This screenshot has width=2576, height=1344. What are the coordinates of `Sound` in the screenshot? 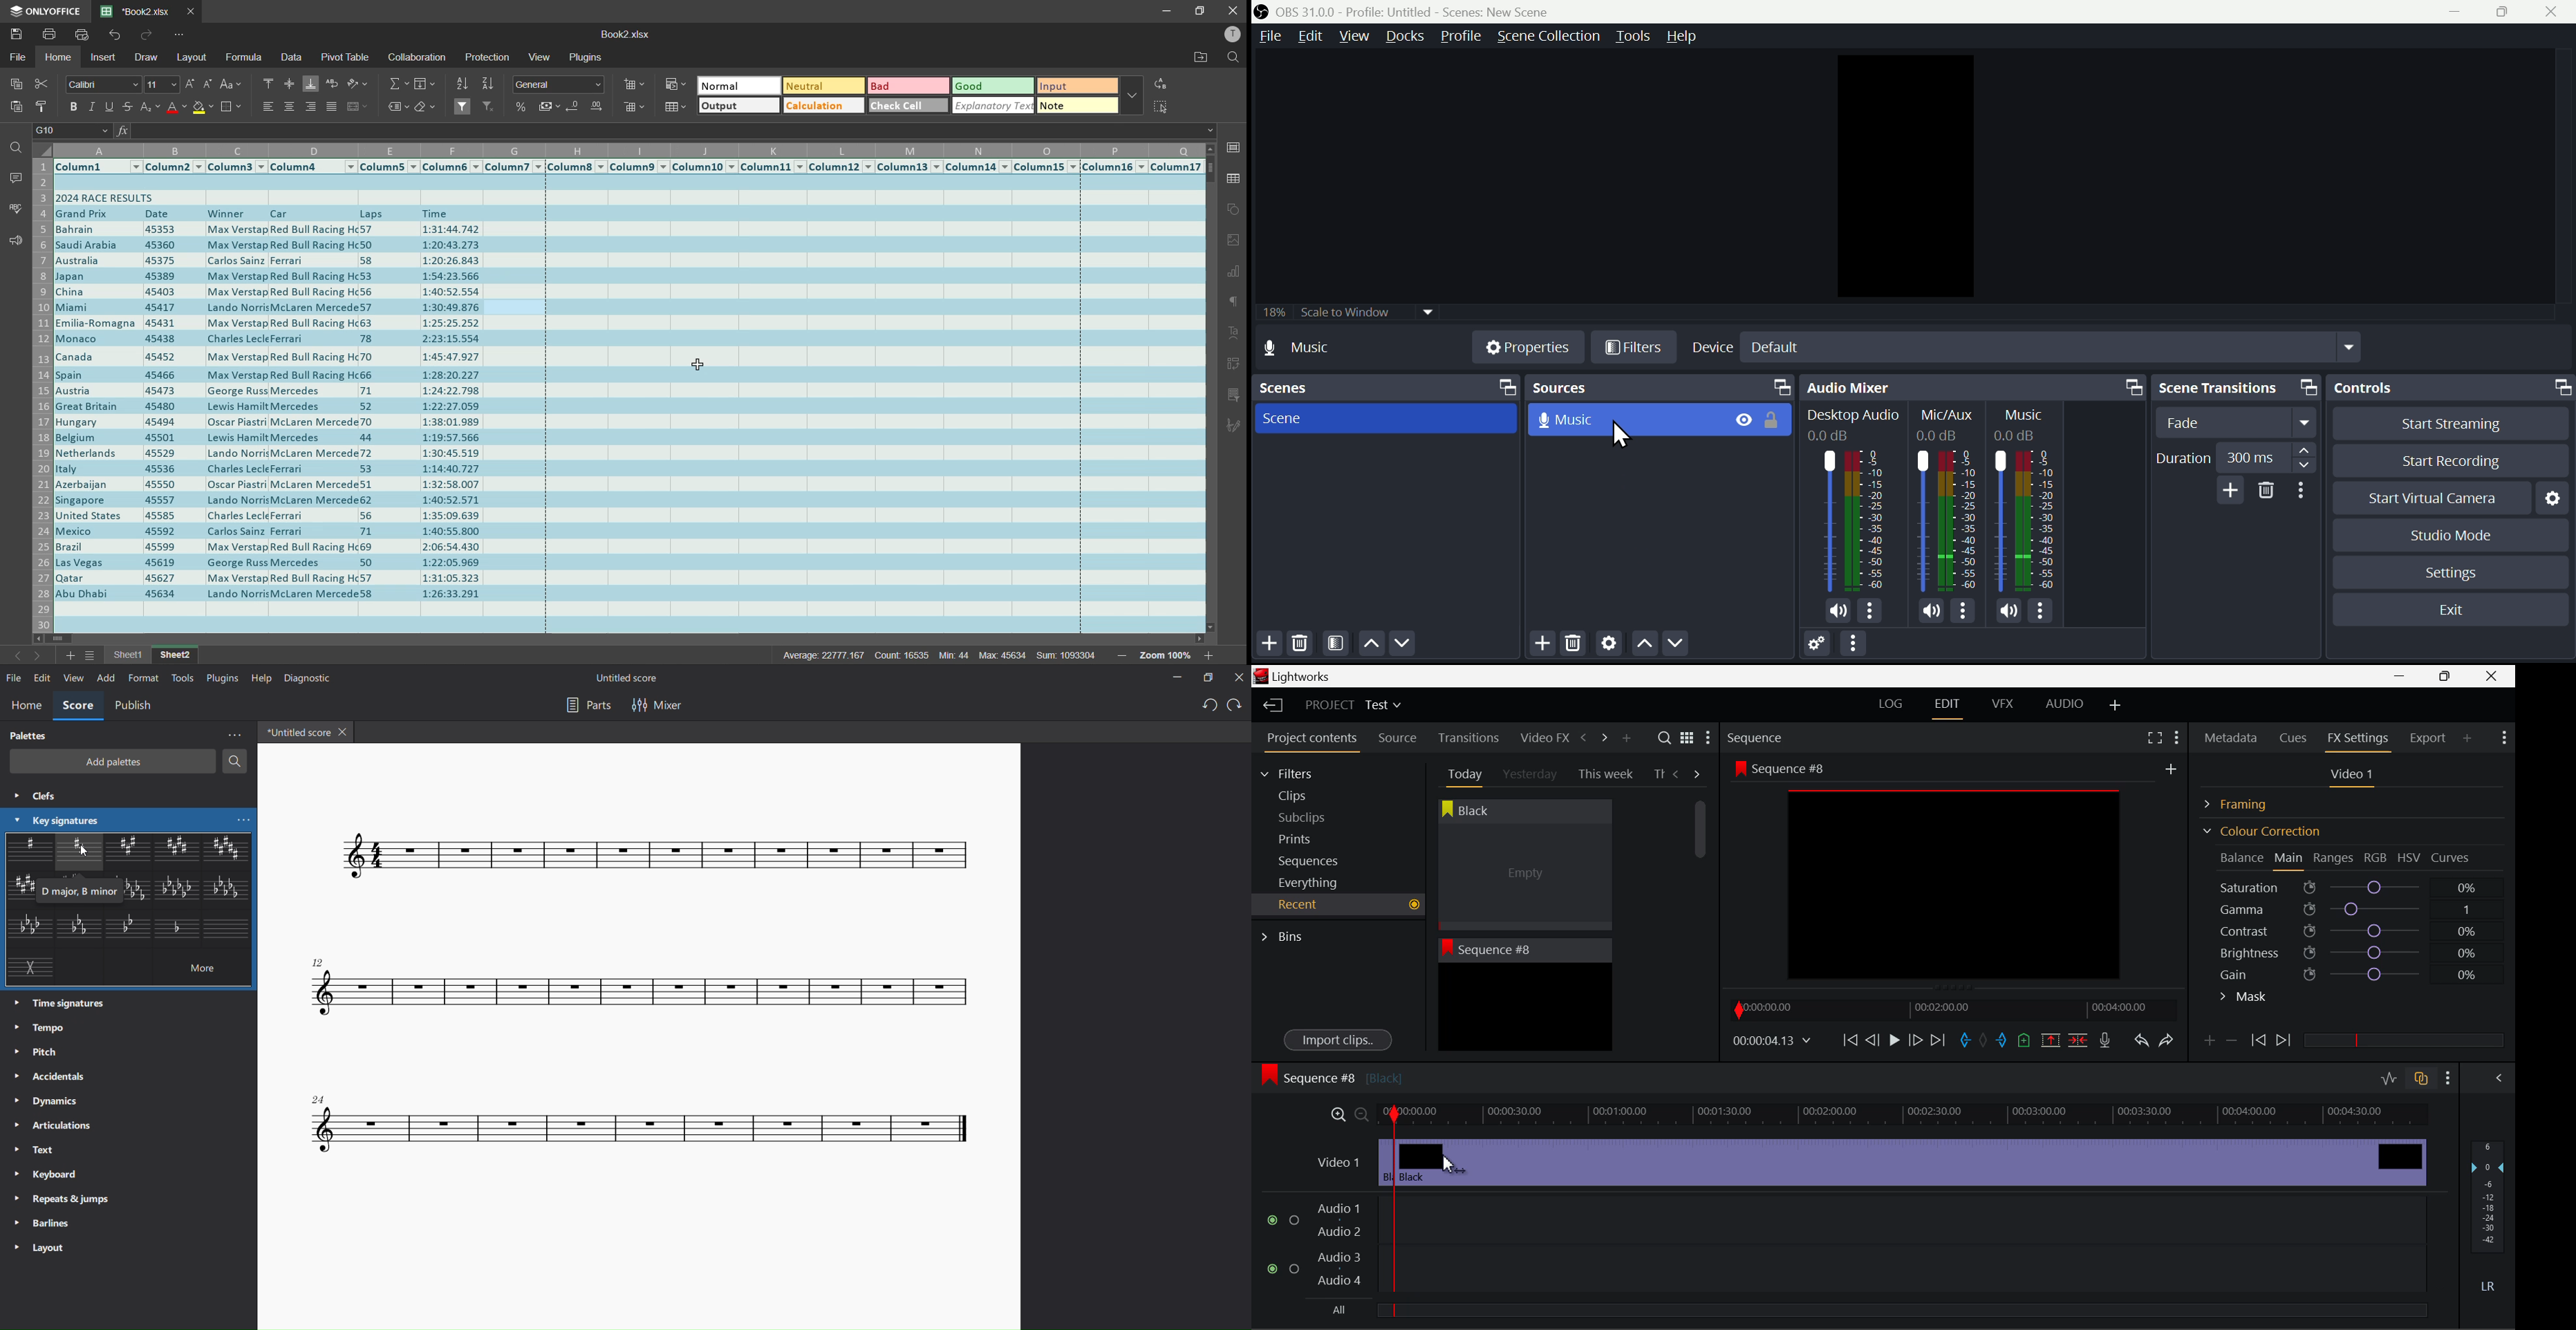 It's located at (2009, 610).